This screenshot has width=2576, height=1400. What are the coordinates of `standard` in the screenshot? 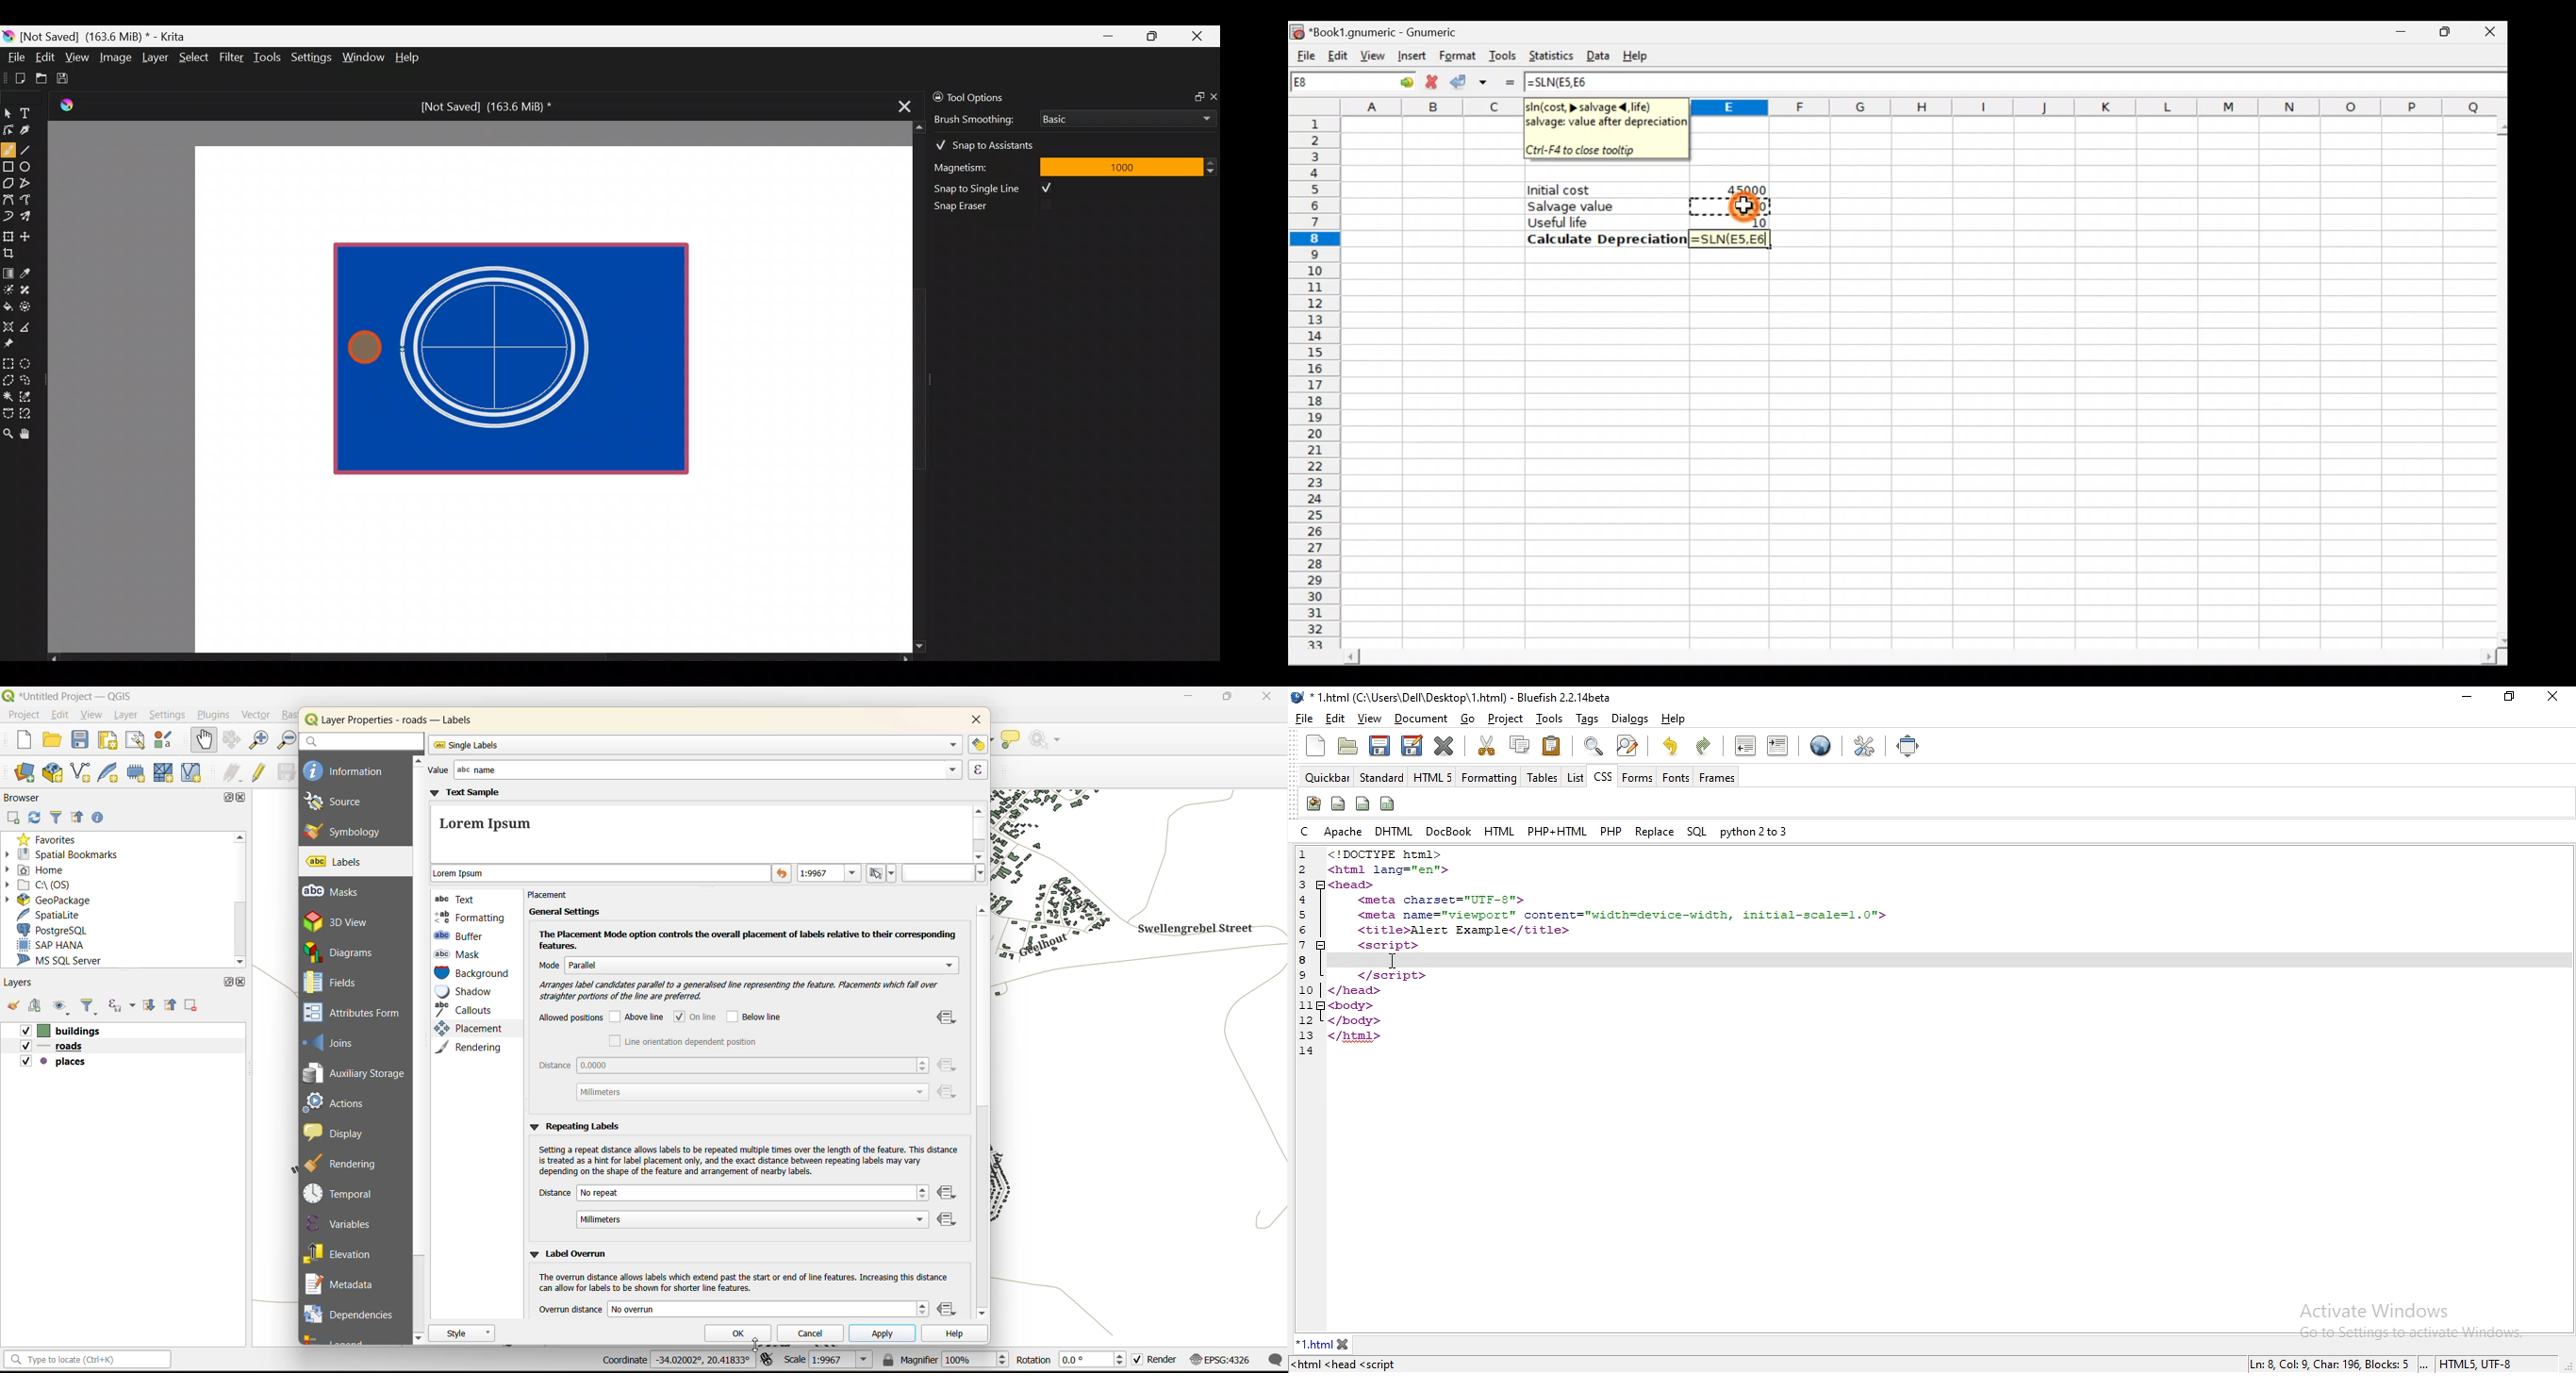 It's located at (1383, 777).